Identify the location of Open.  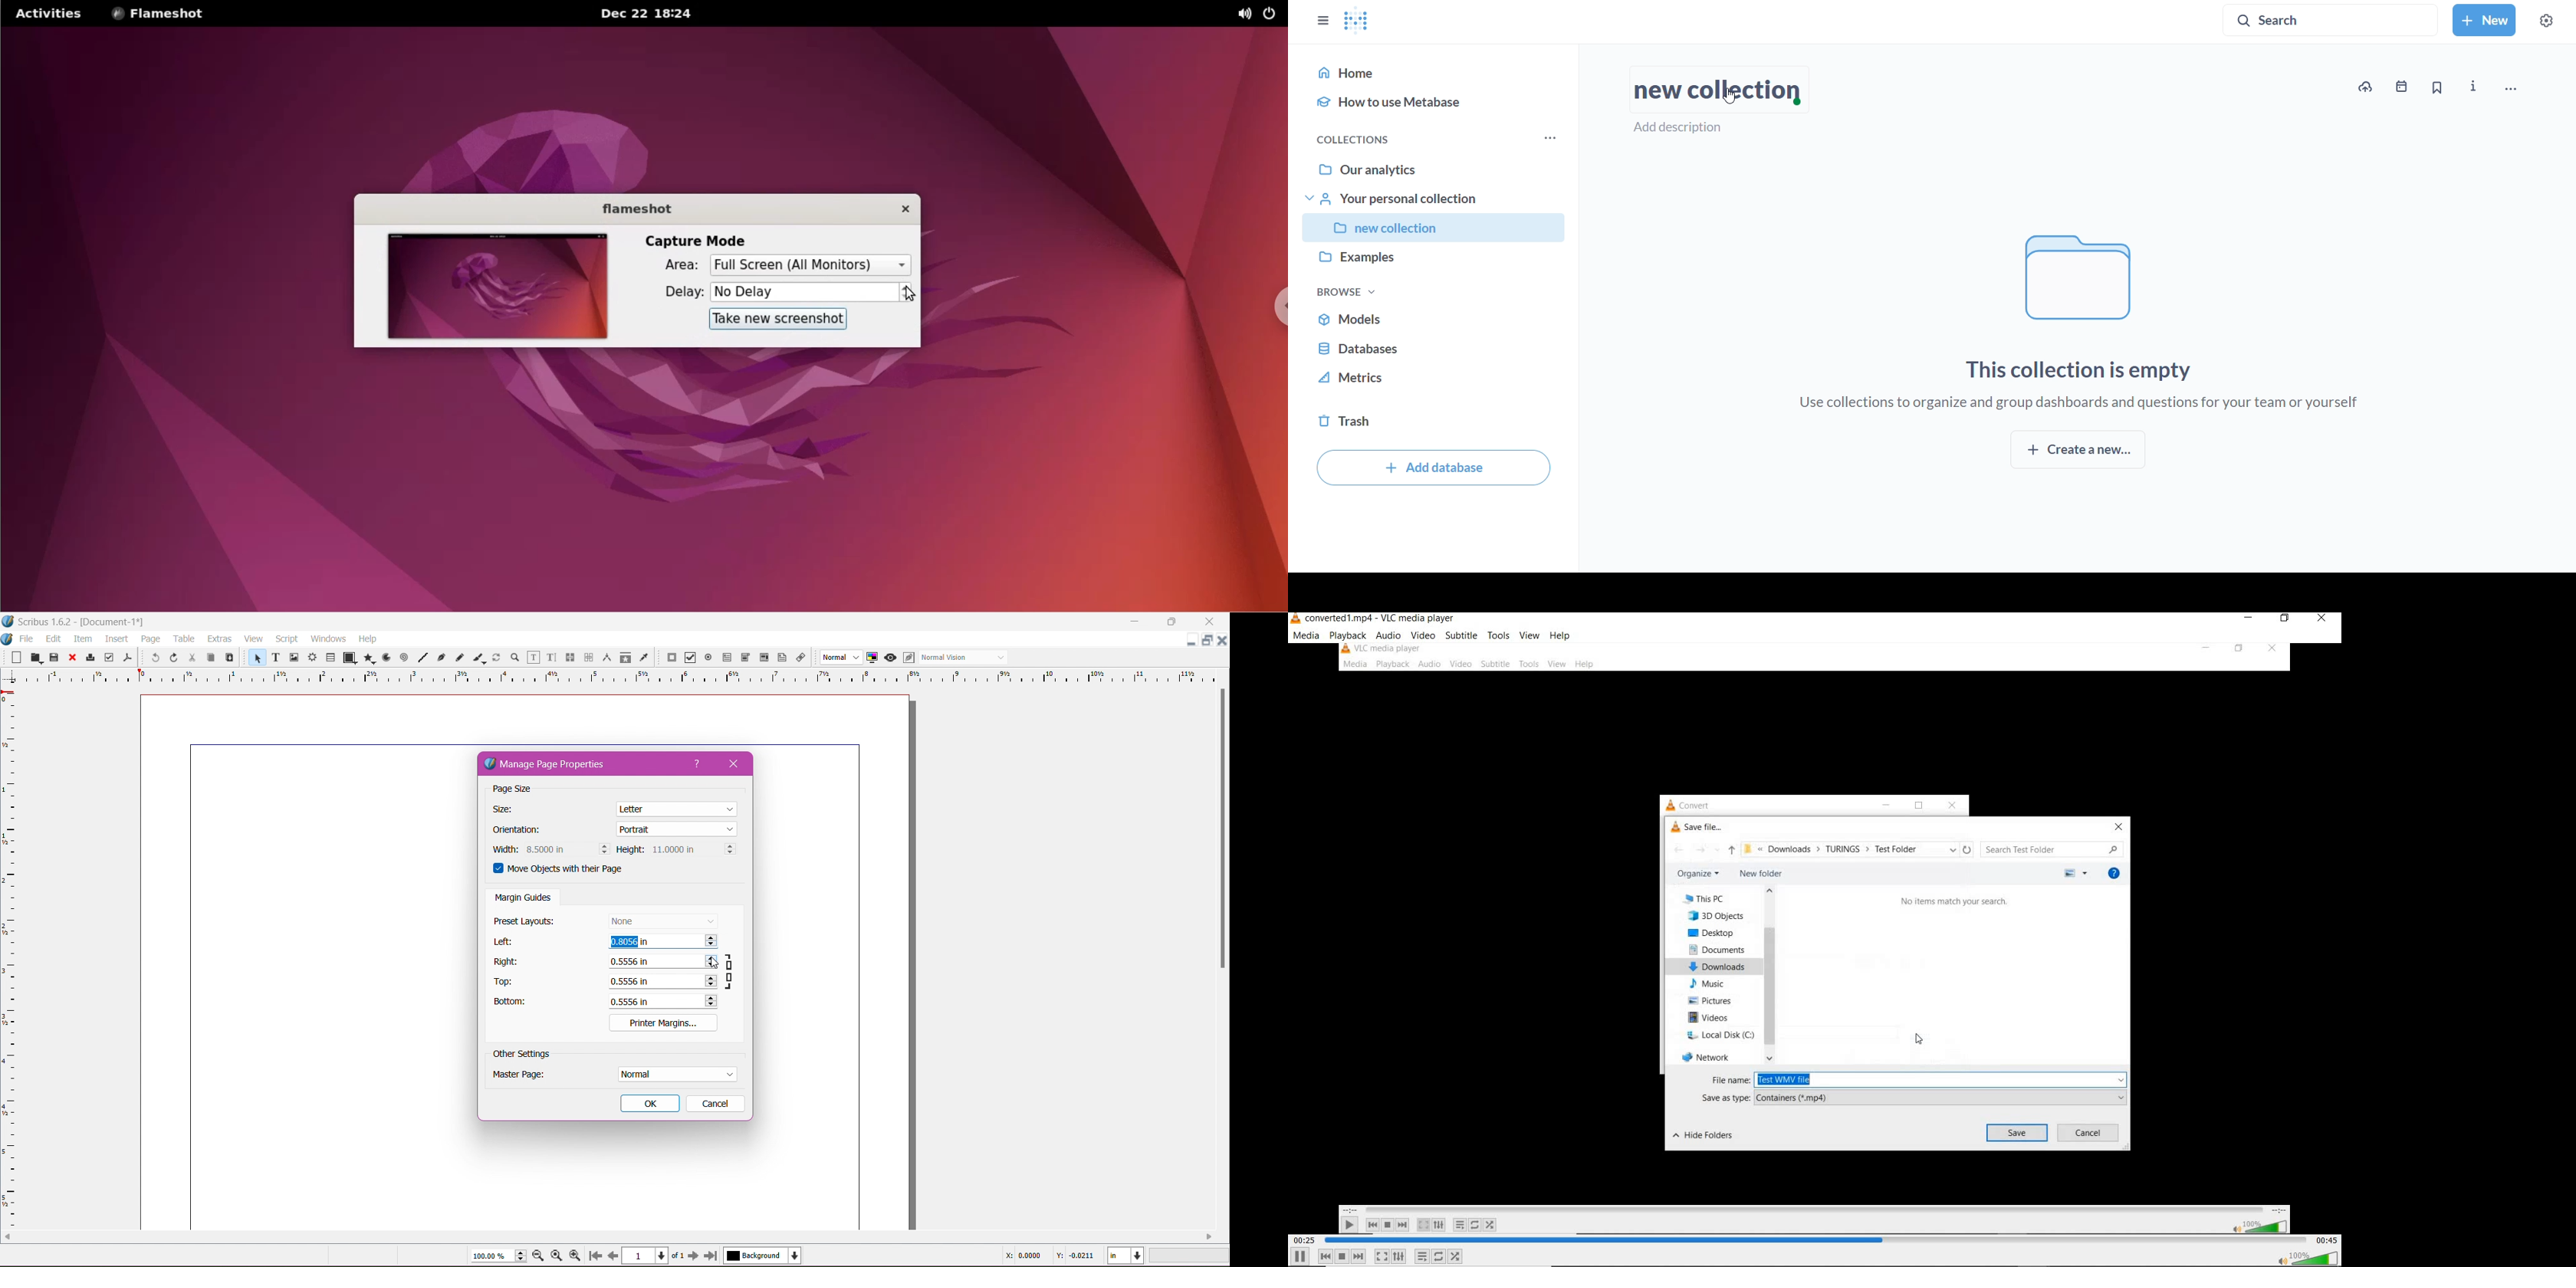
(34, 657).